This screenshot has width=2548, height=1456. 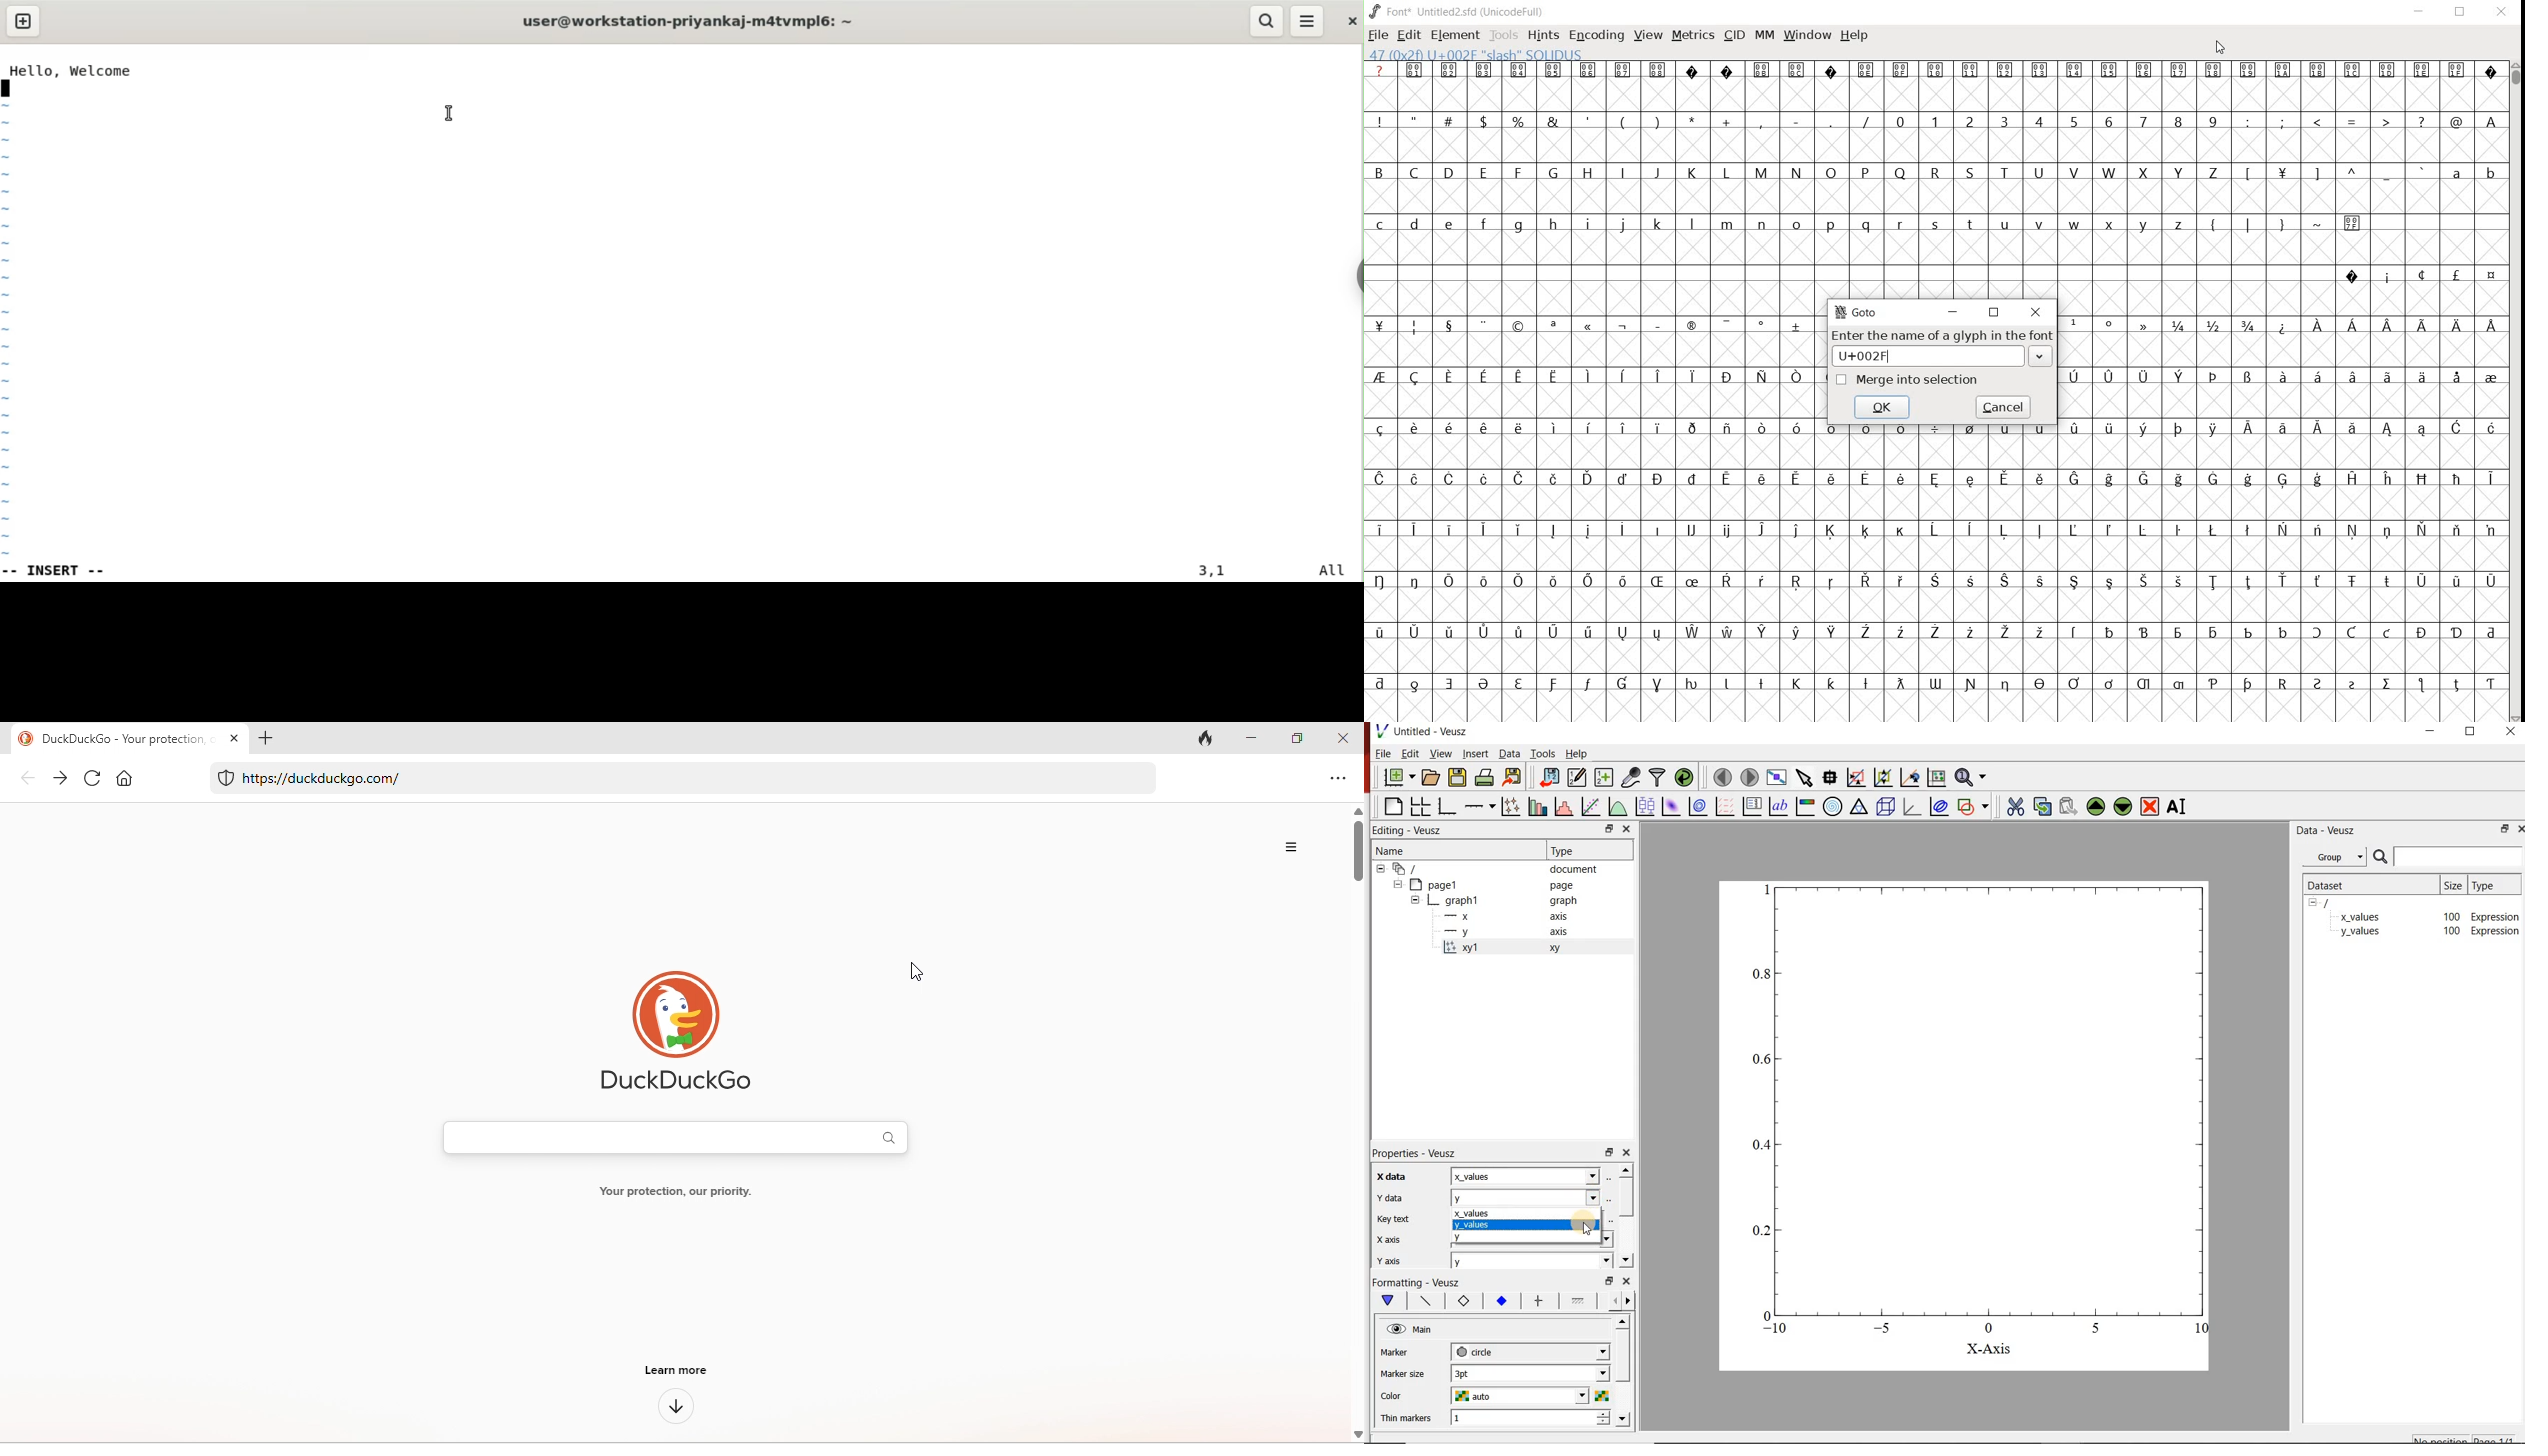 What do you see at coordinates (1883, 409) in the screenshot?
I see `ok` at bounding box center [1883, 409].